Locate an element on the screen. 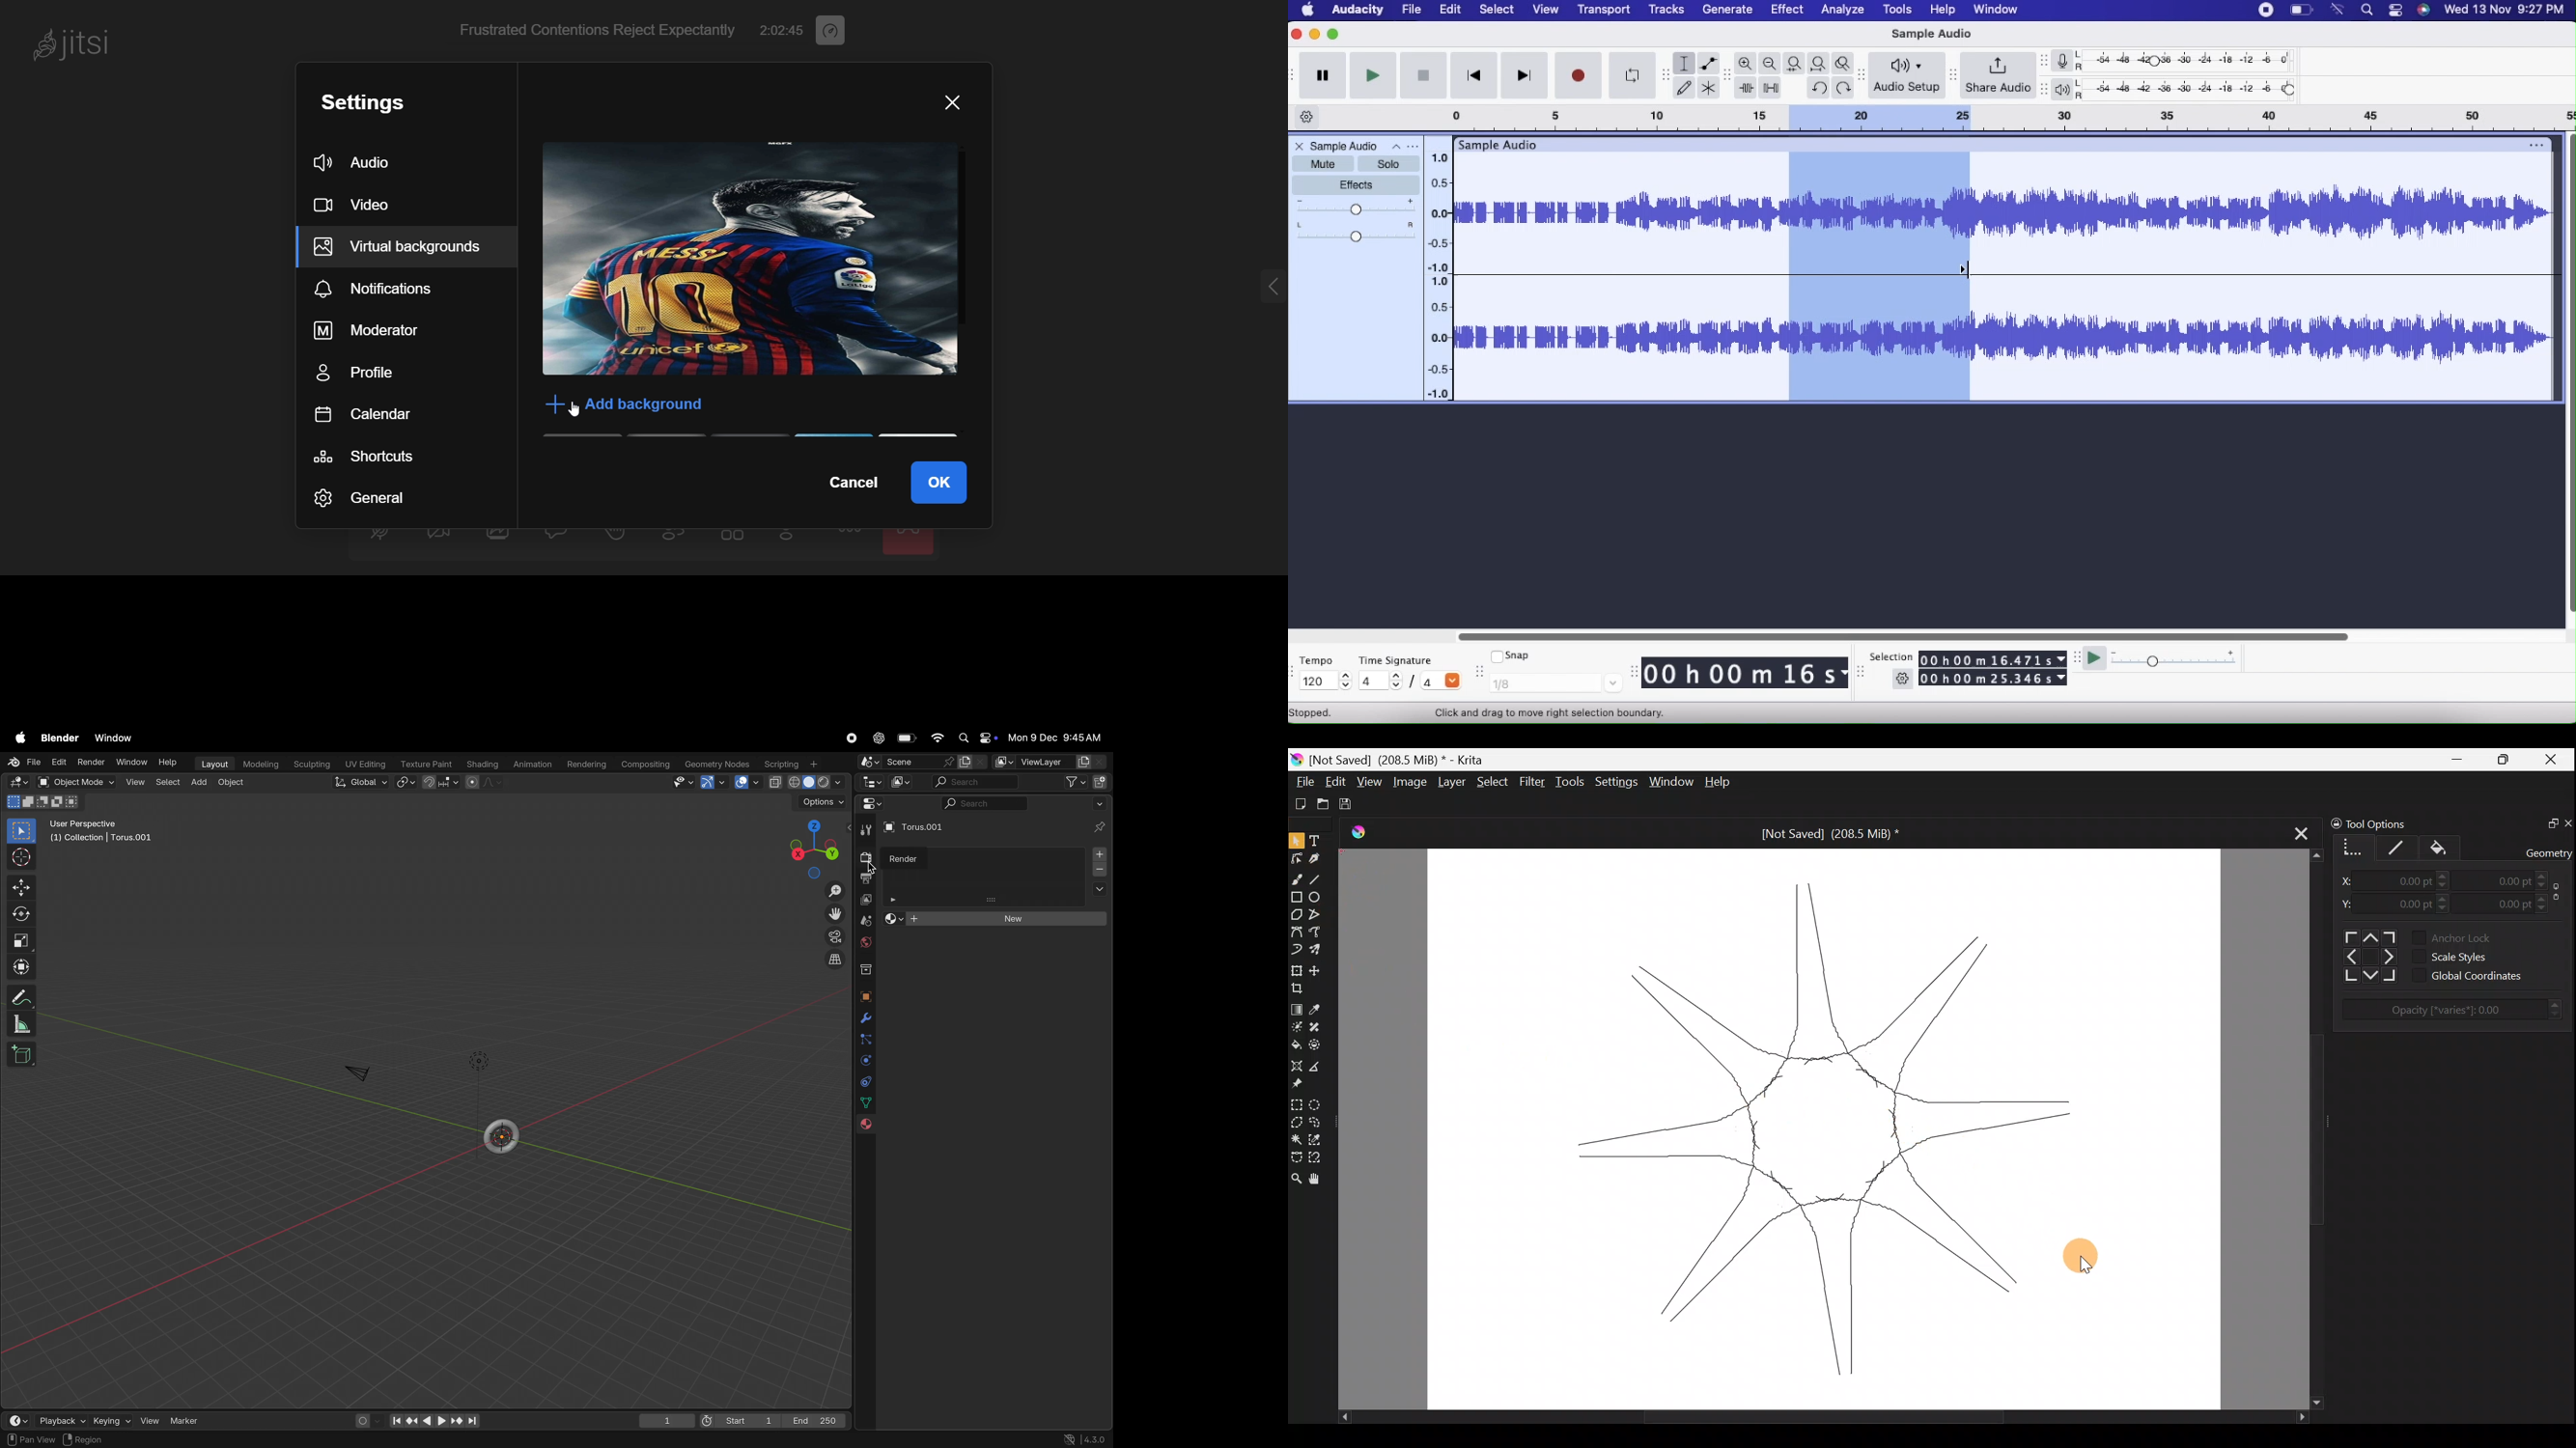 The height and width of the screenshot is (1456, 2576). move toolbar is located at coordinates (1955, 74).